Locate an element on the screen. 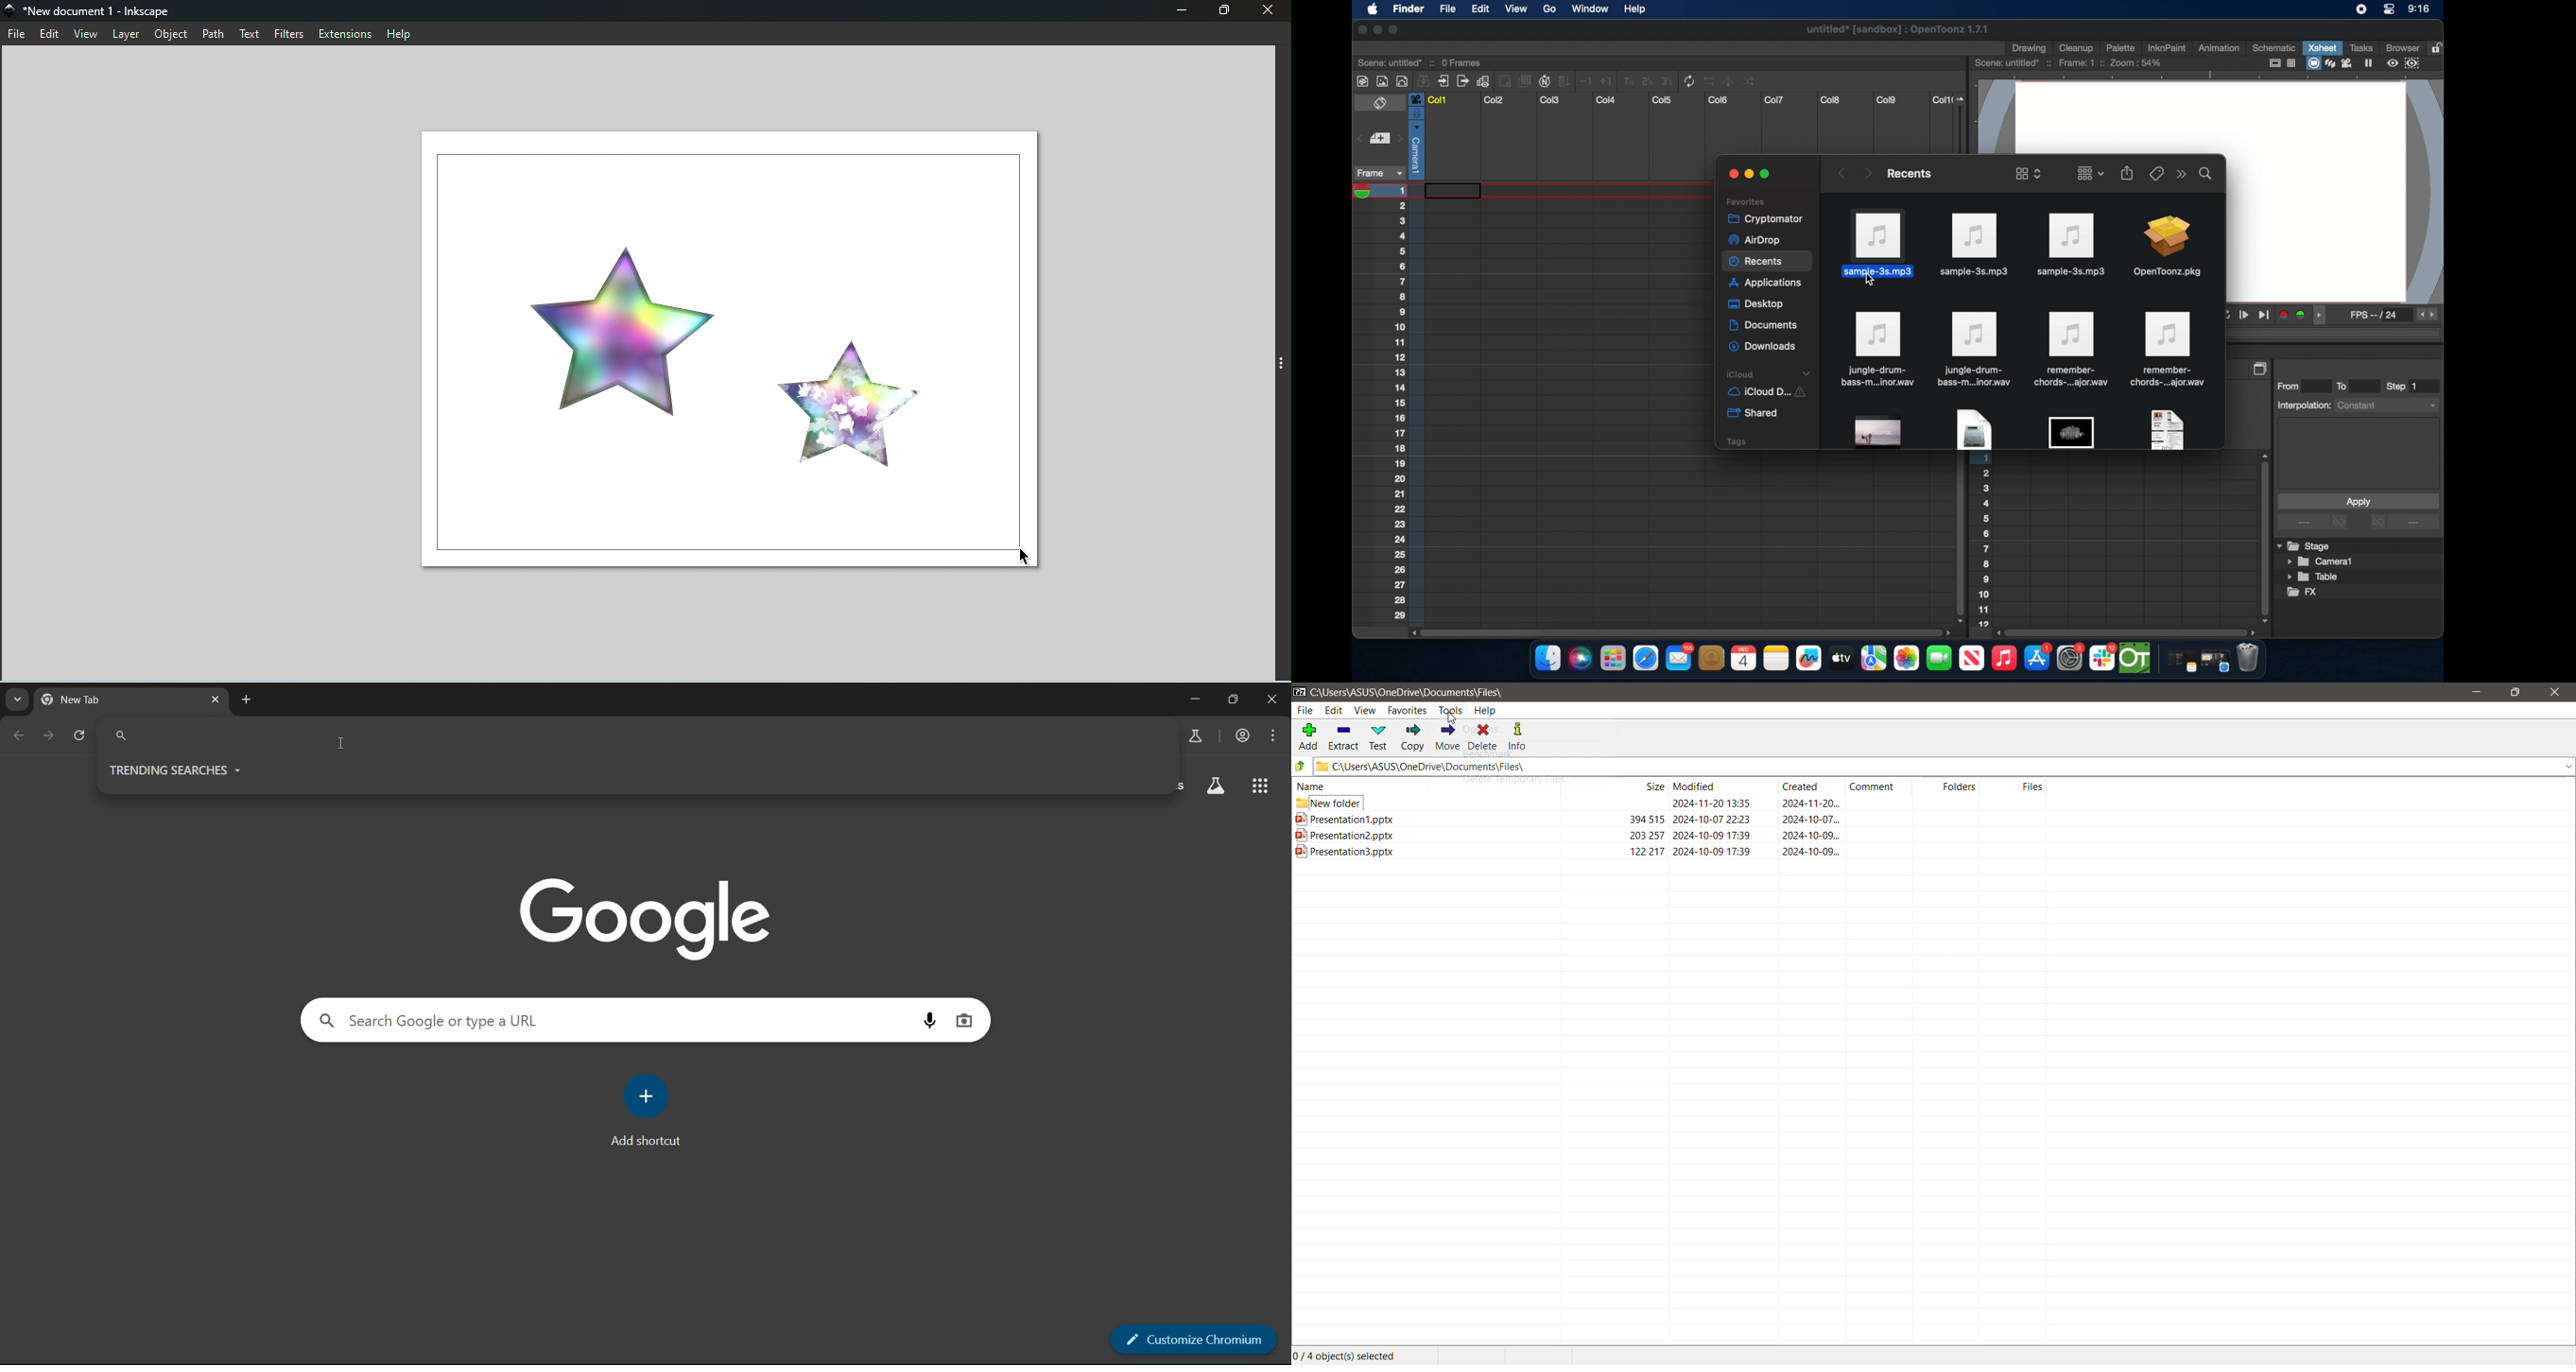  cleanup is located at coordinates (2077, 47).